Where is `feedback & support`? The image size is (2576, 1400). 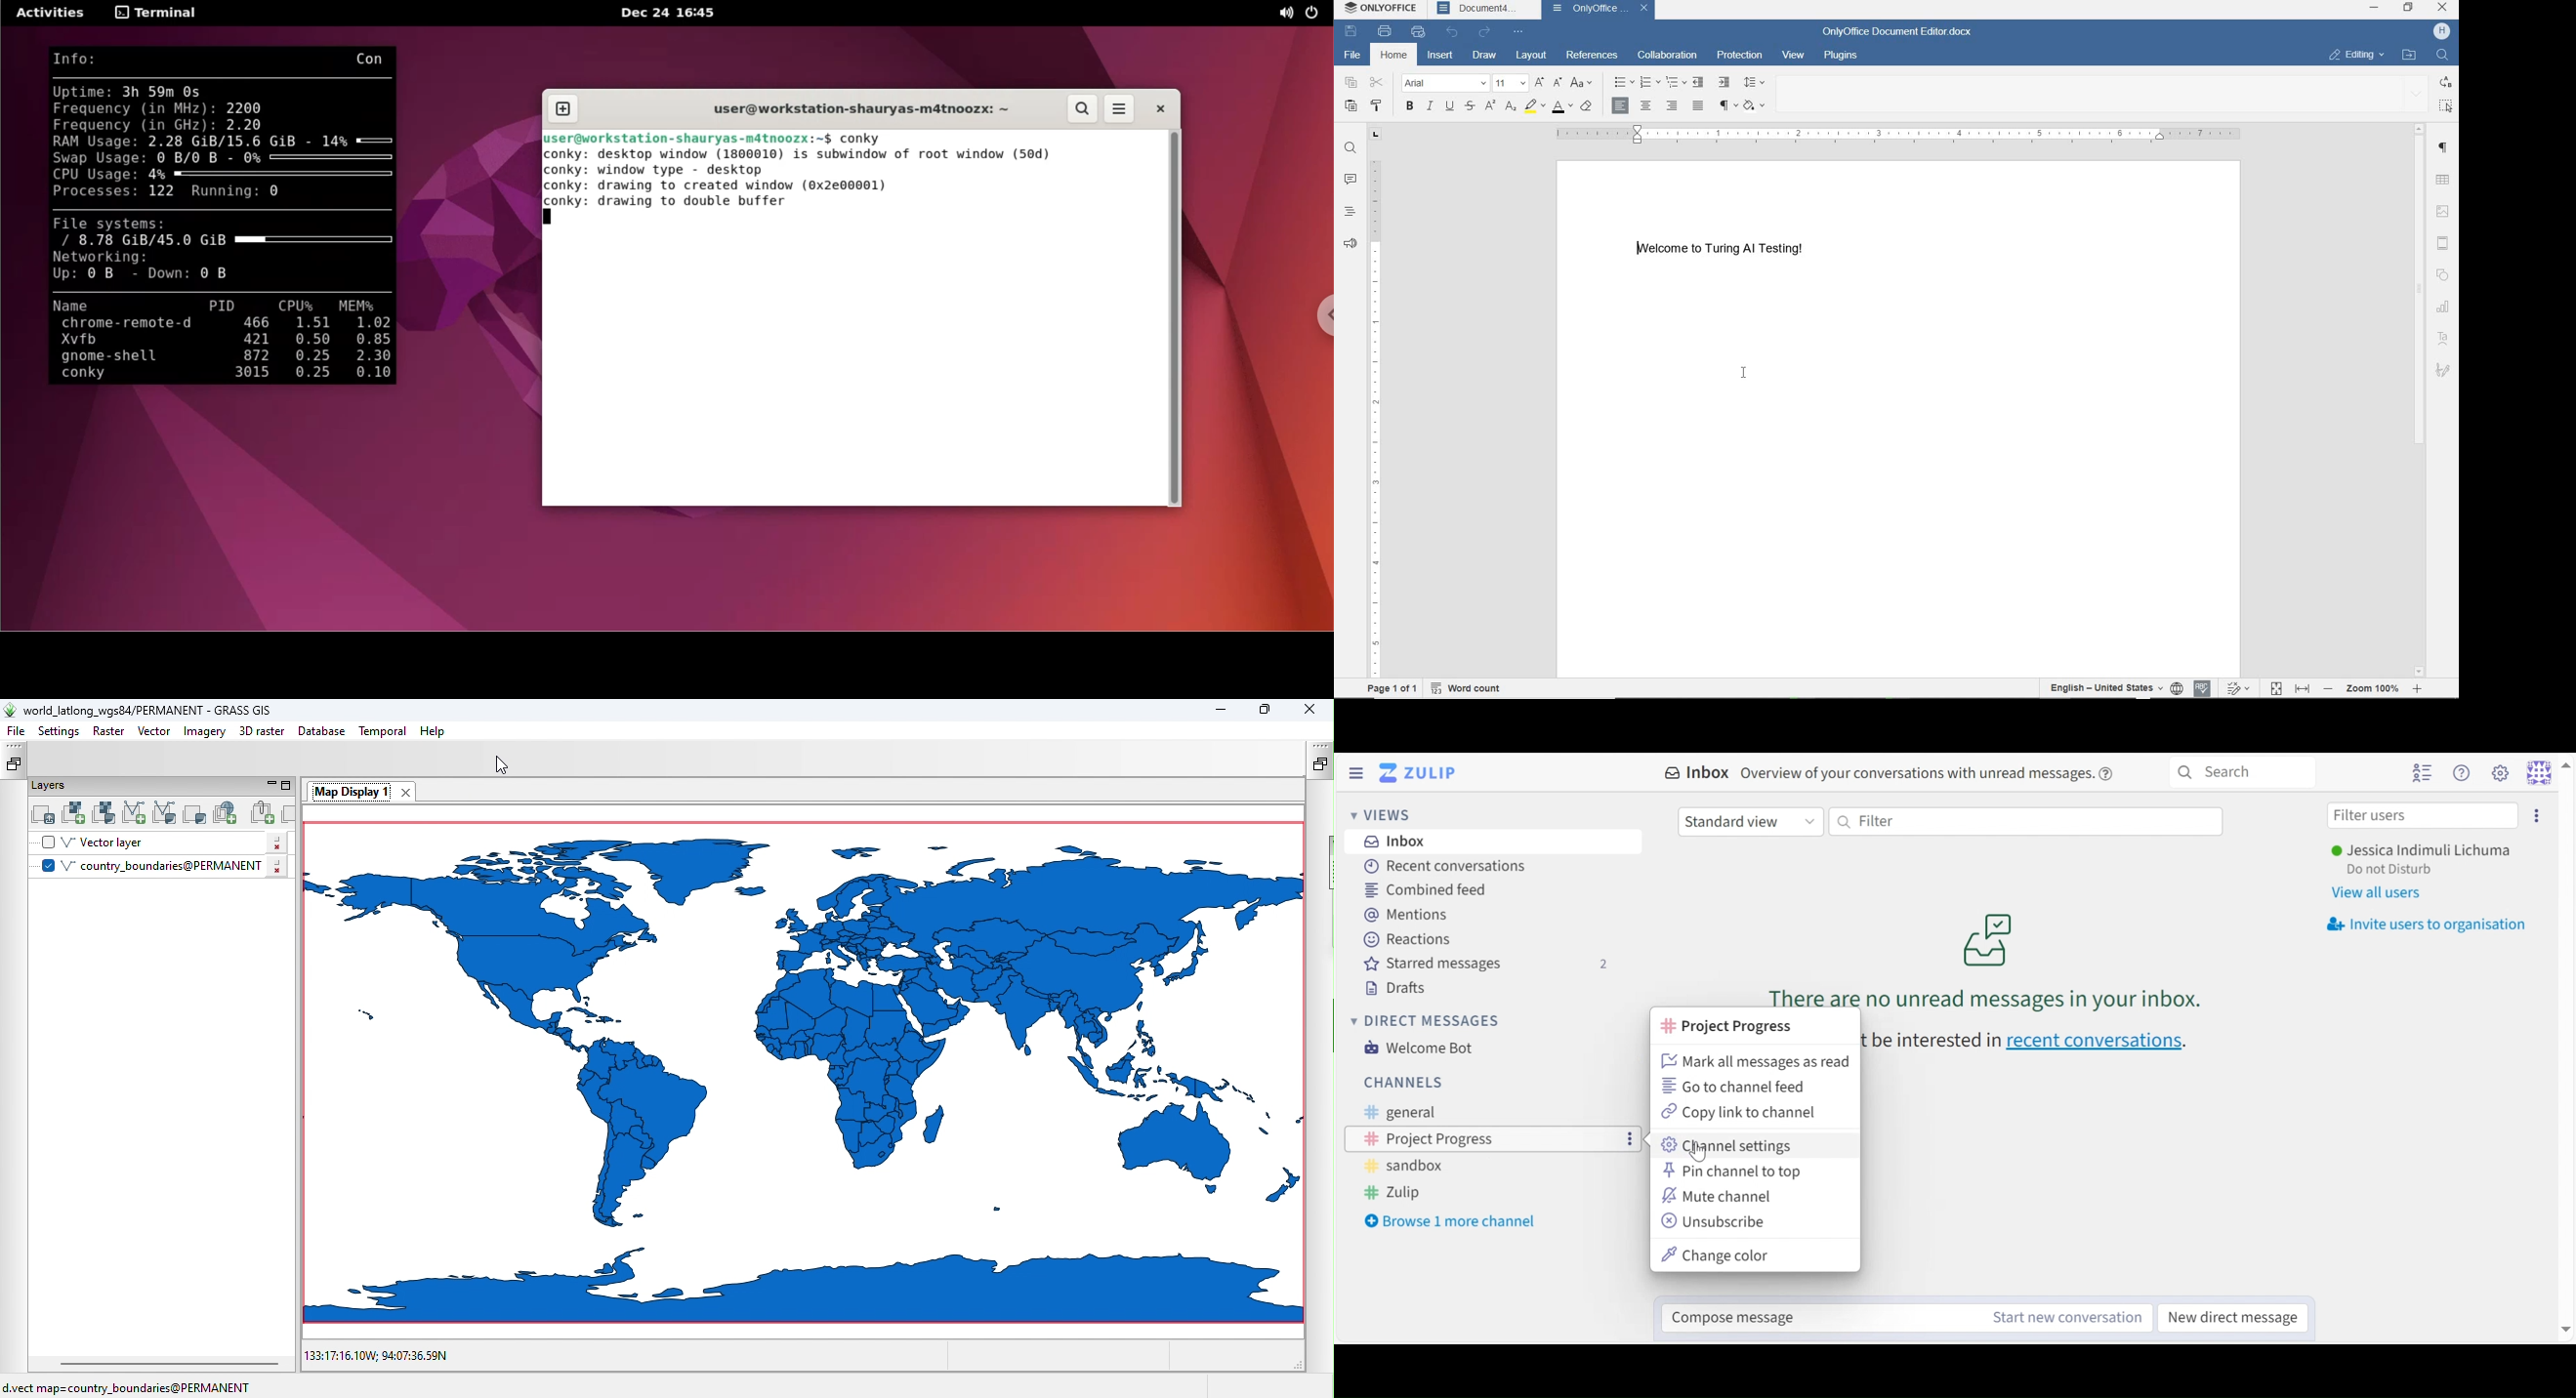
feedback & support is located at coordinates (1351, 246).